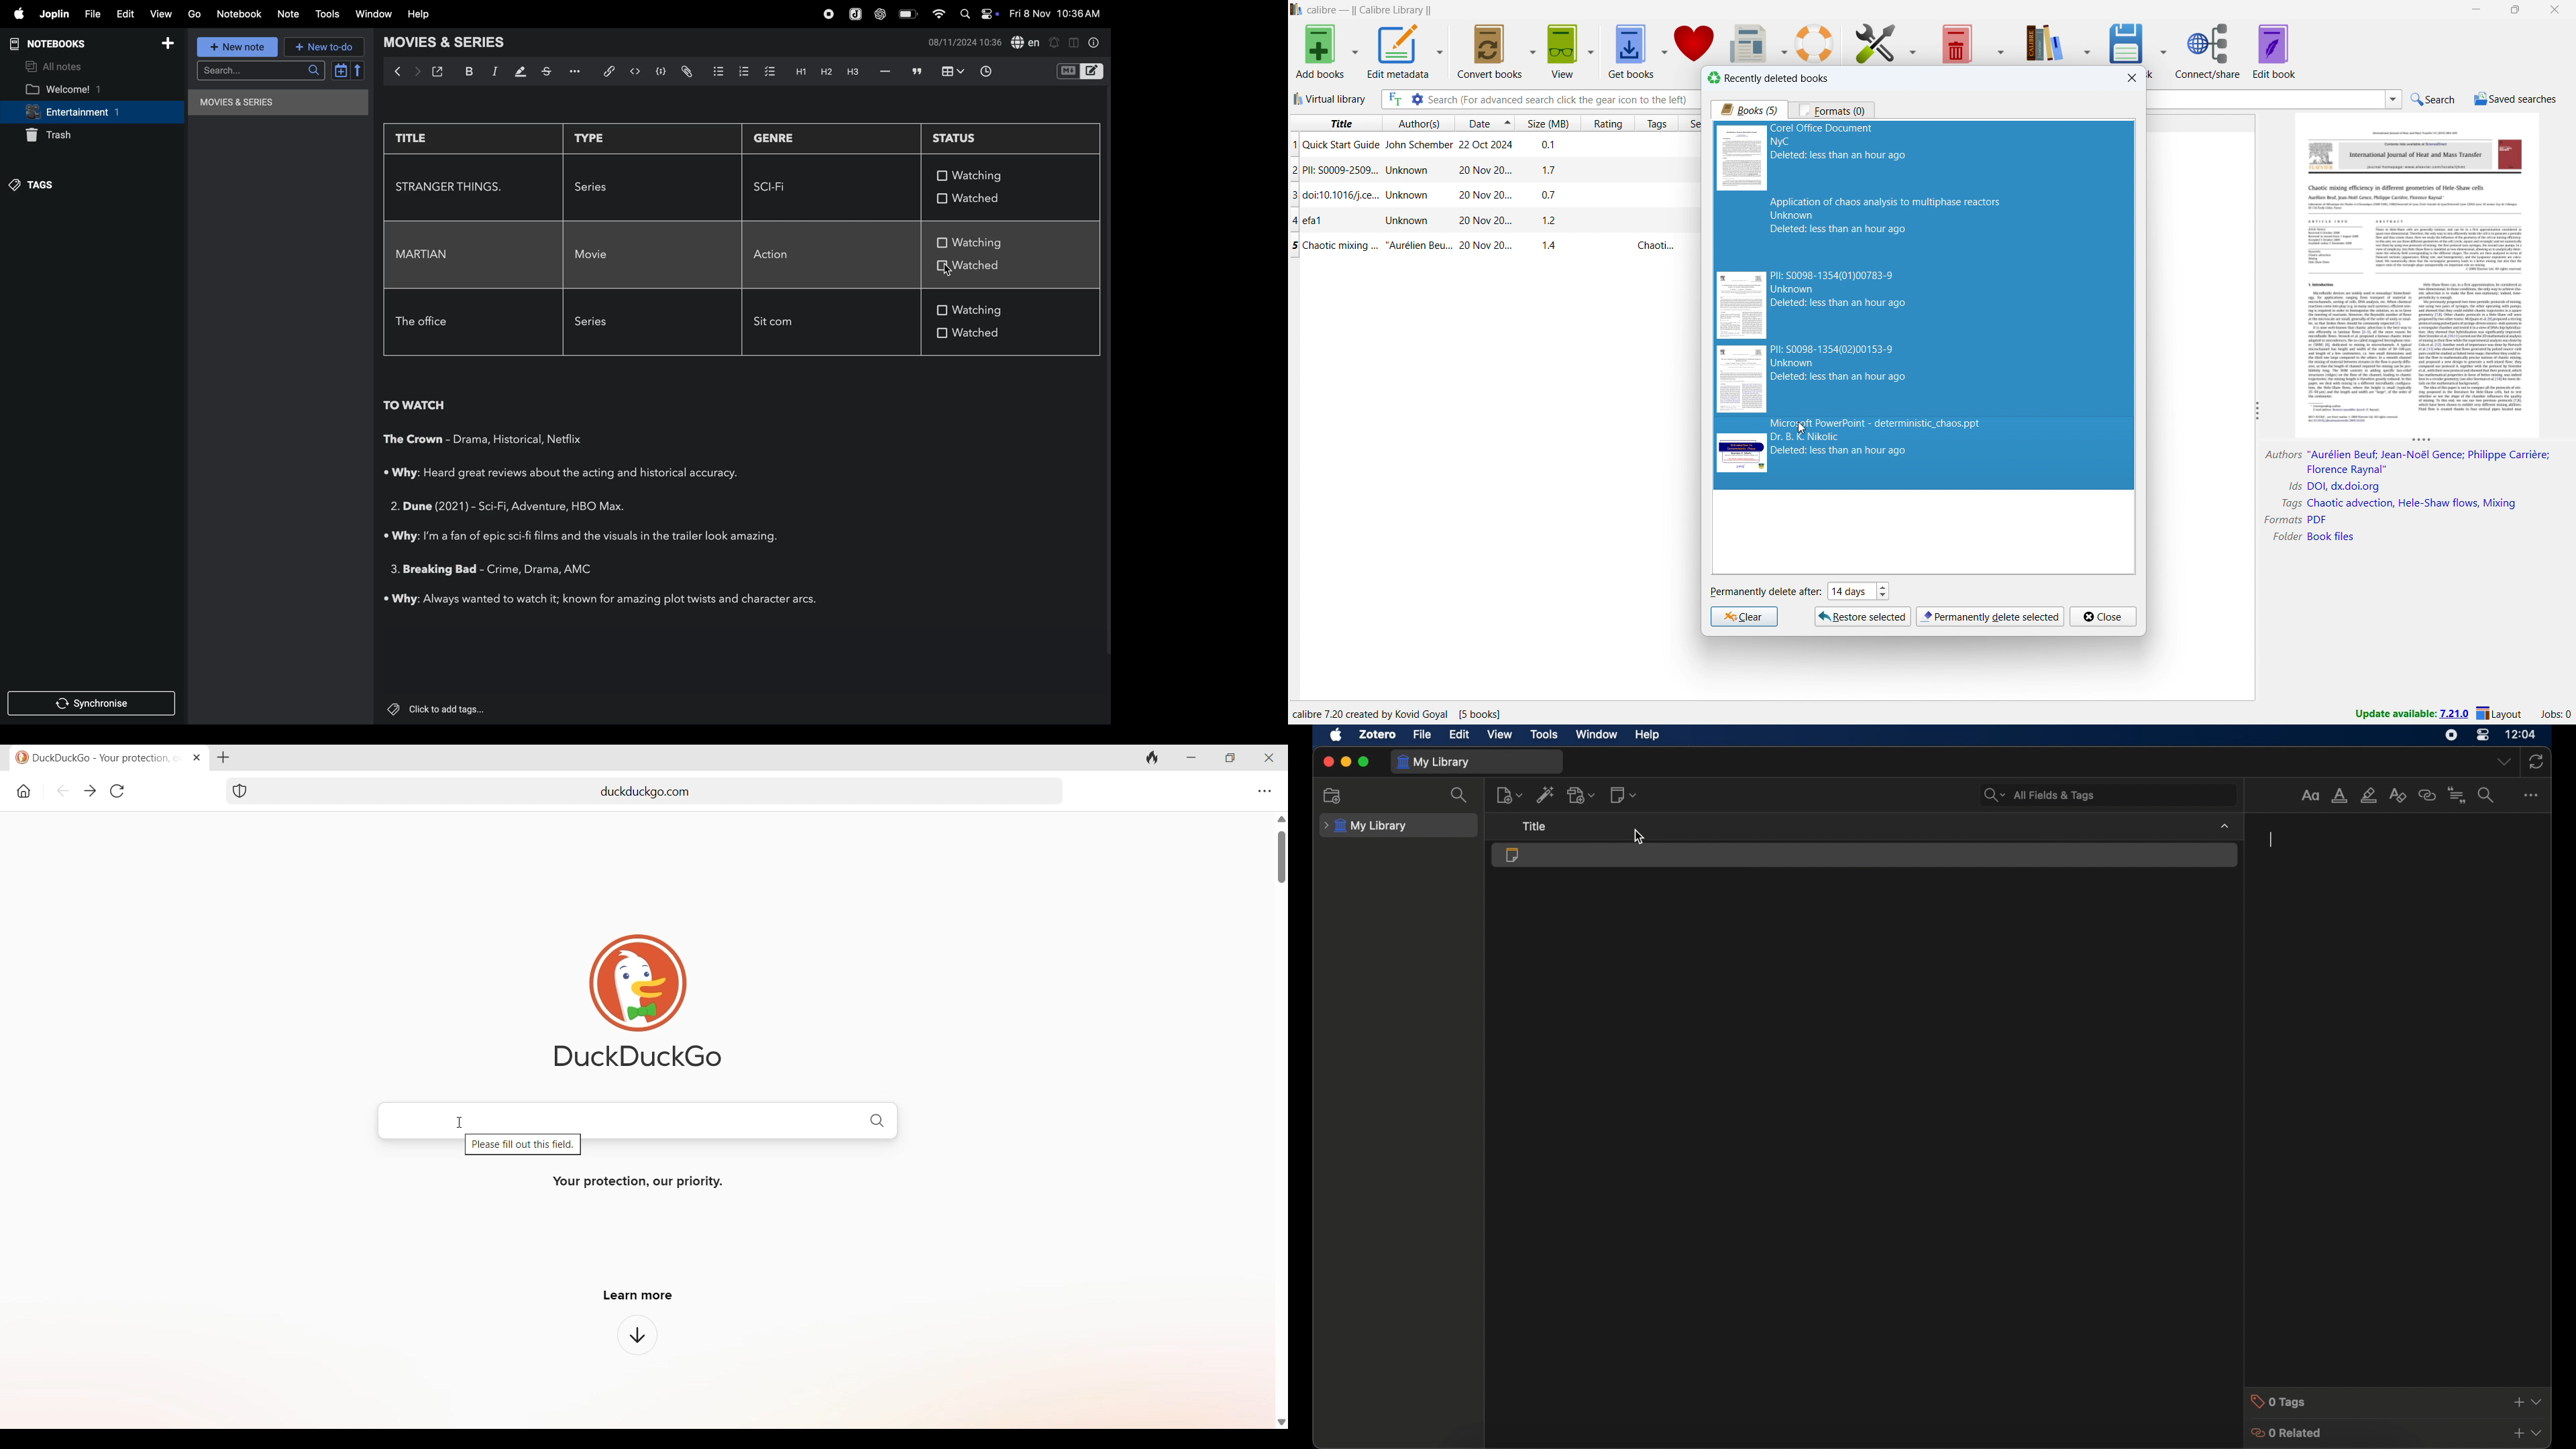  I want to click on sync, so click(2536, 763).